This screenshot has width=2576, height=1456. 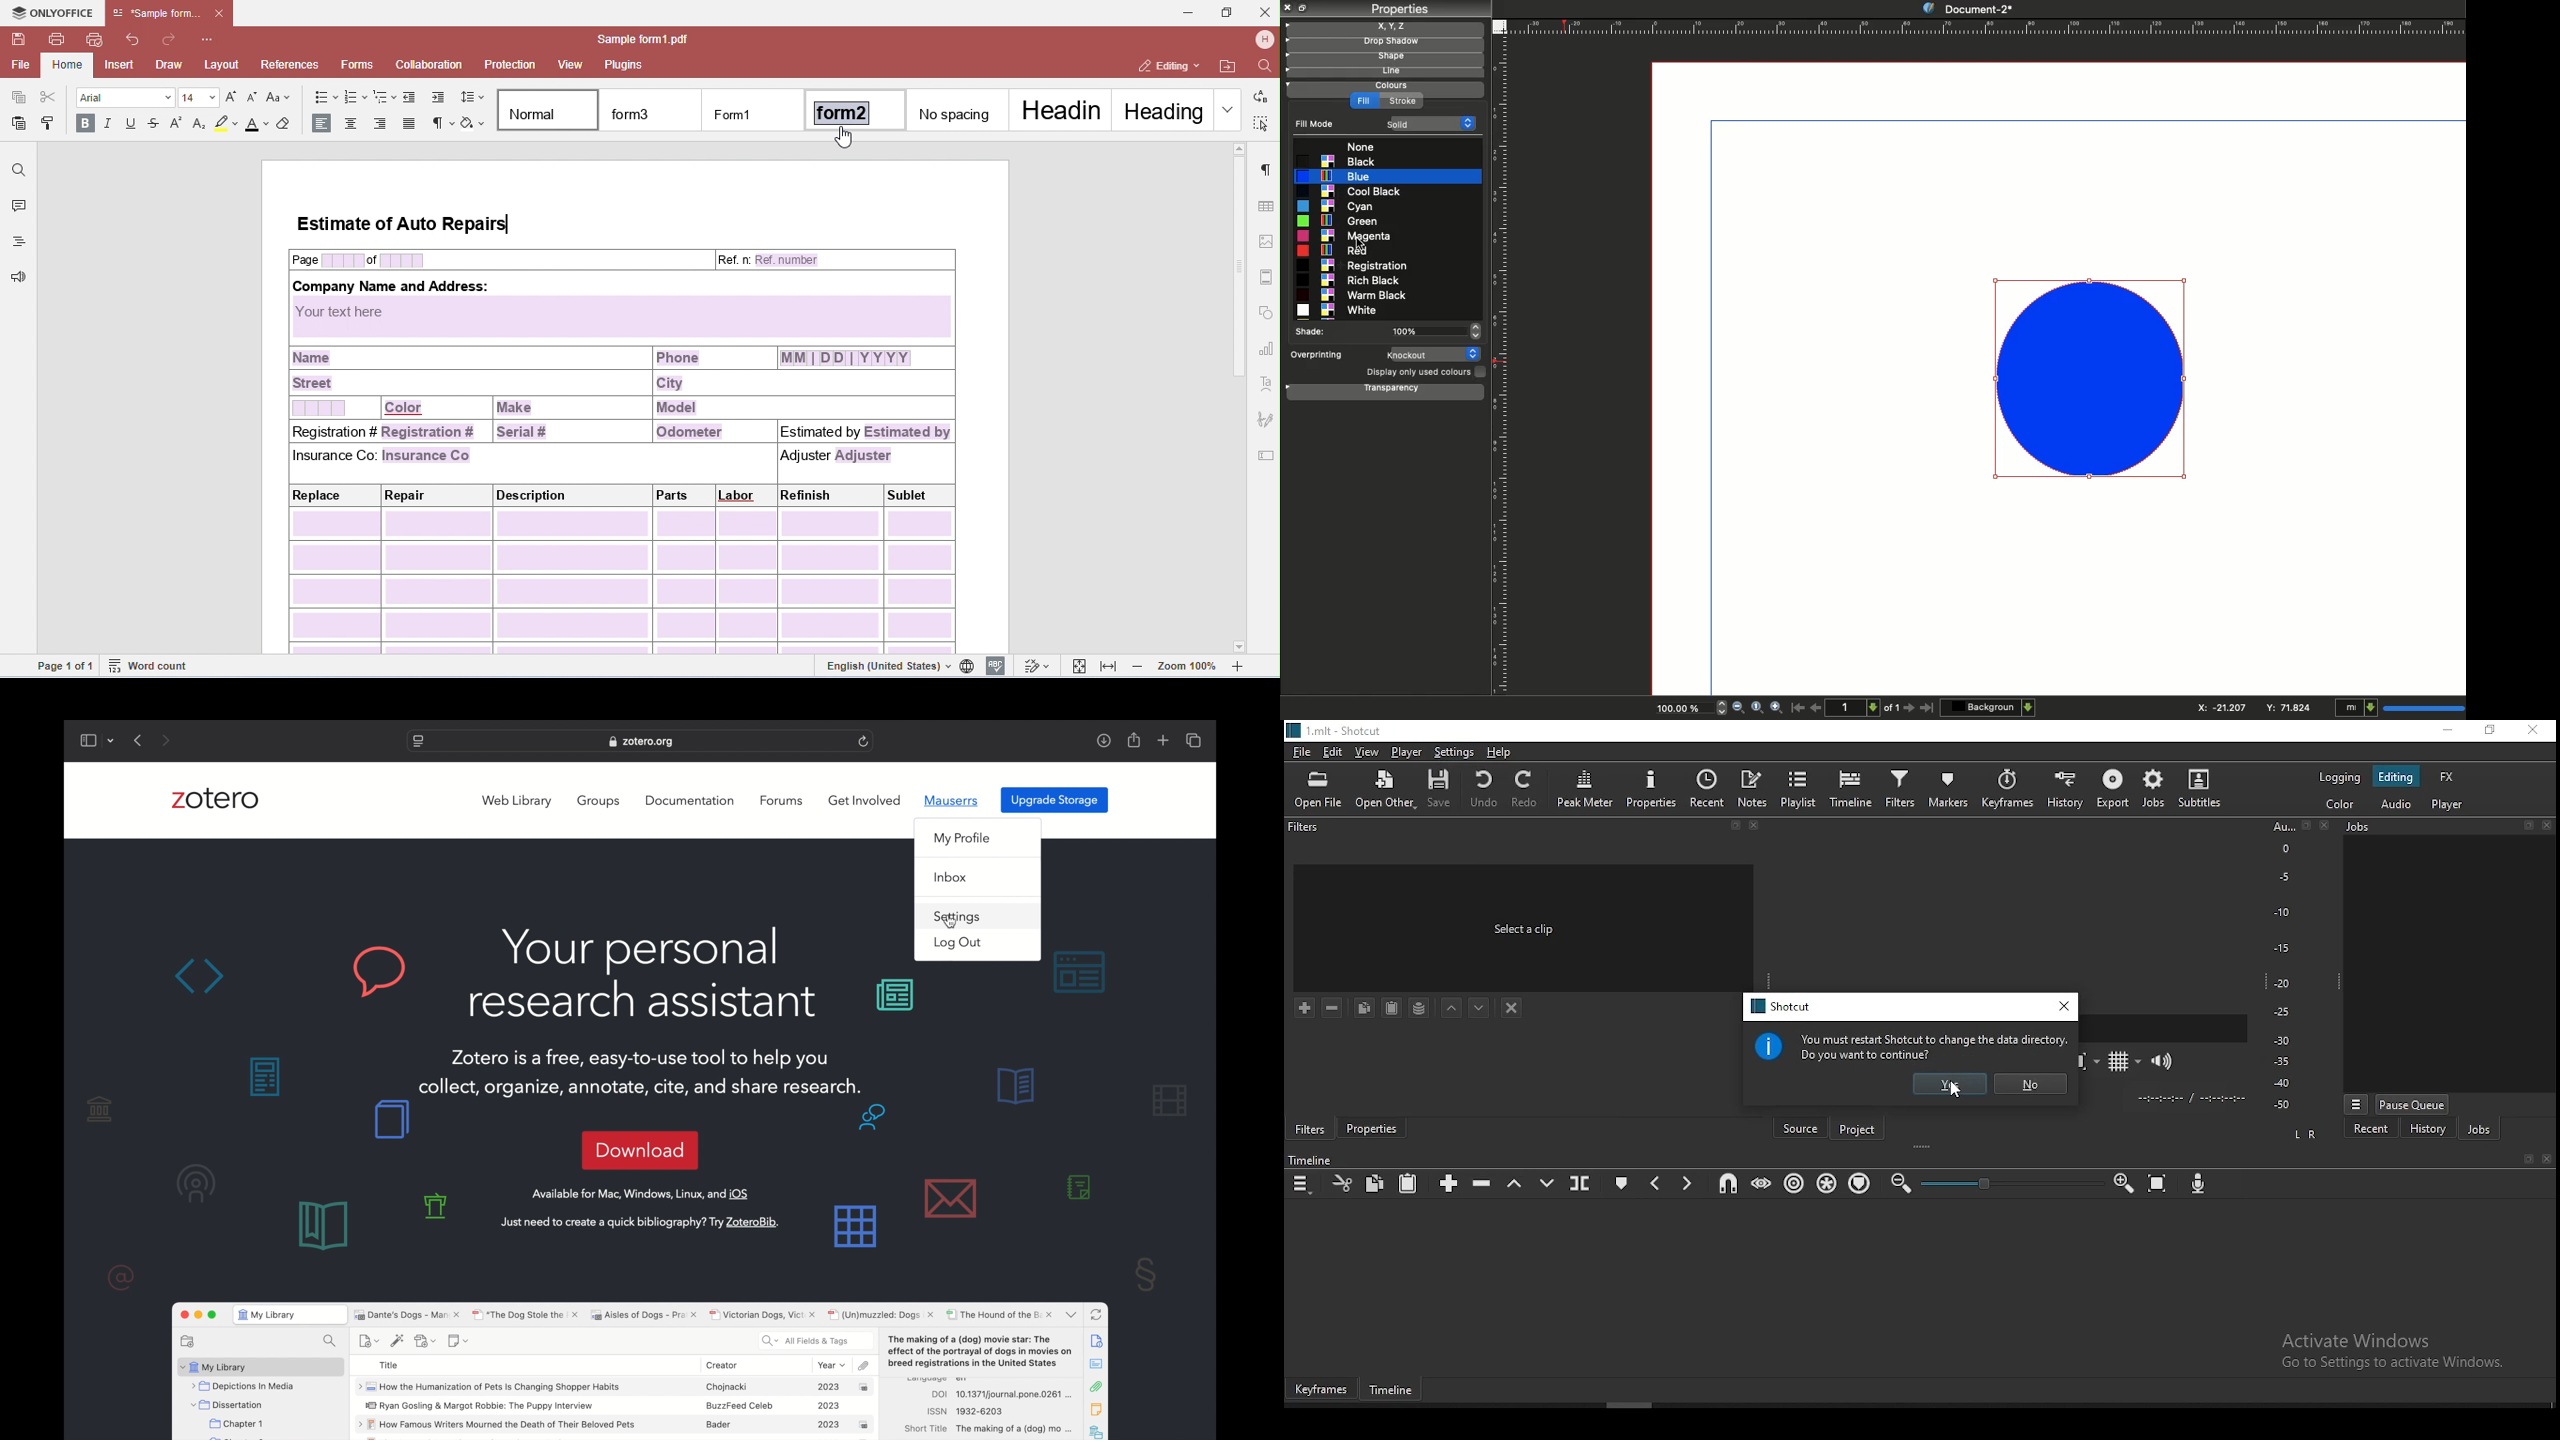 I want to click on keyframes, so click(x=2007, y=788).